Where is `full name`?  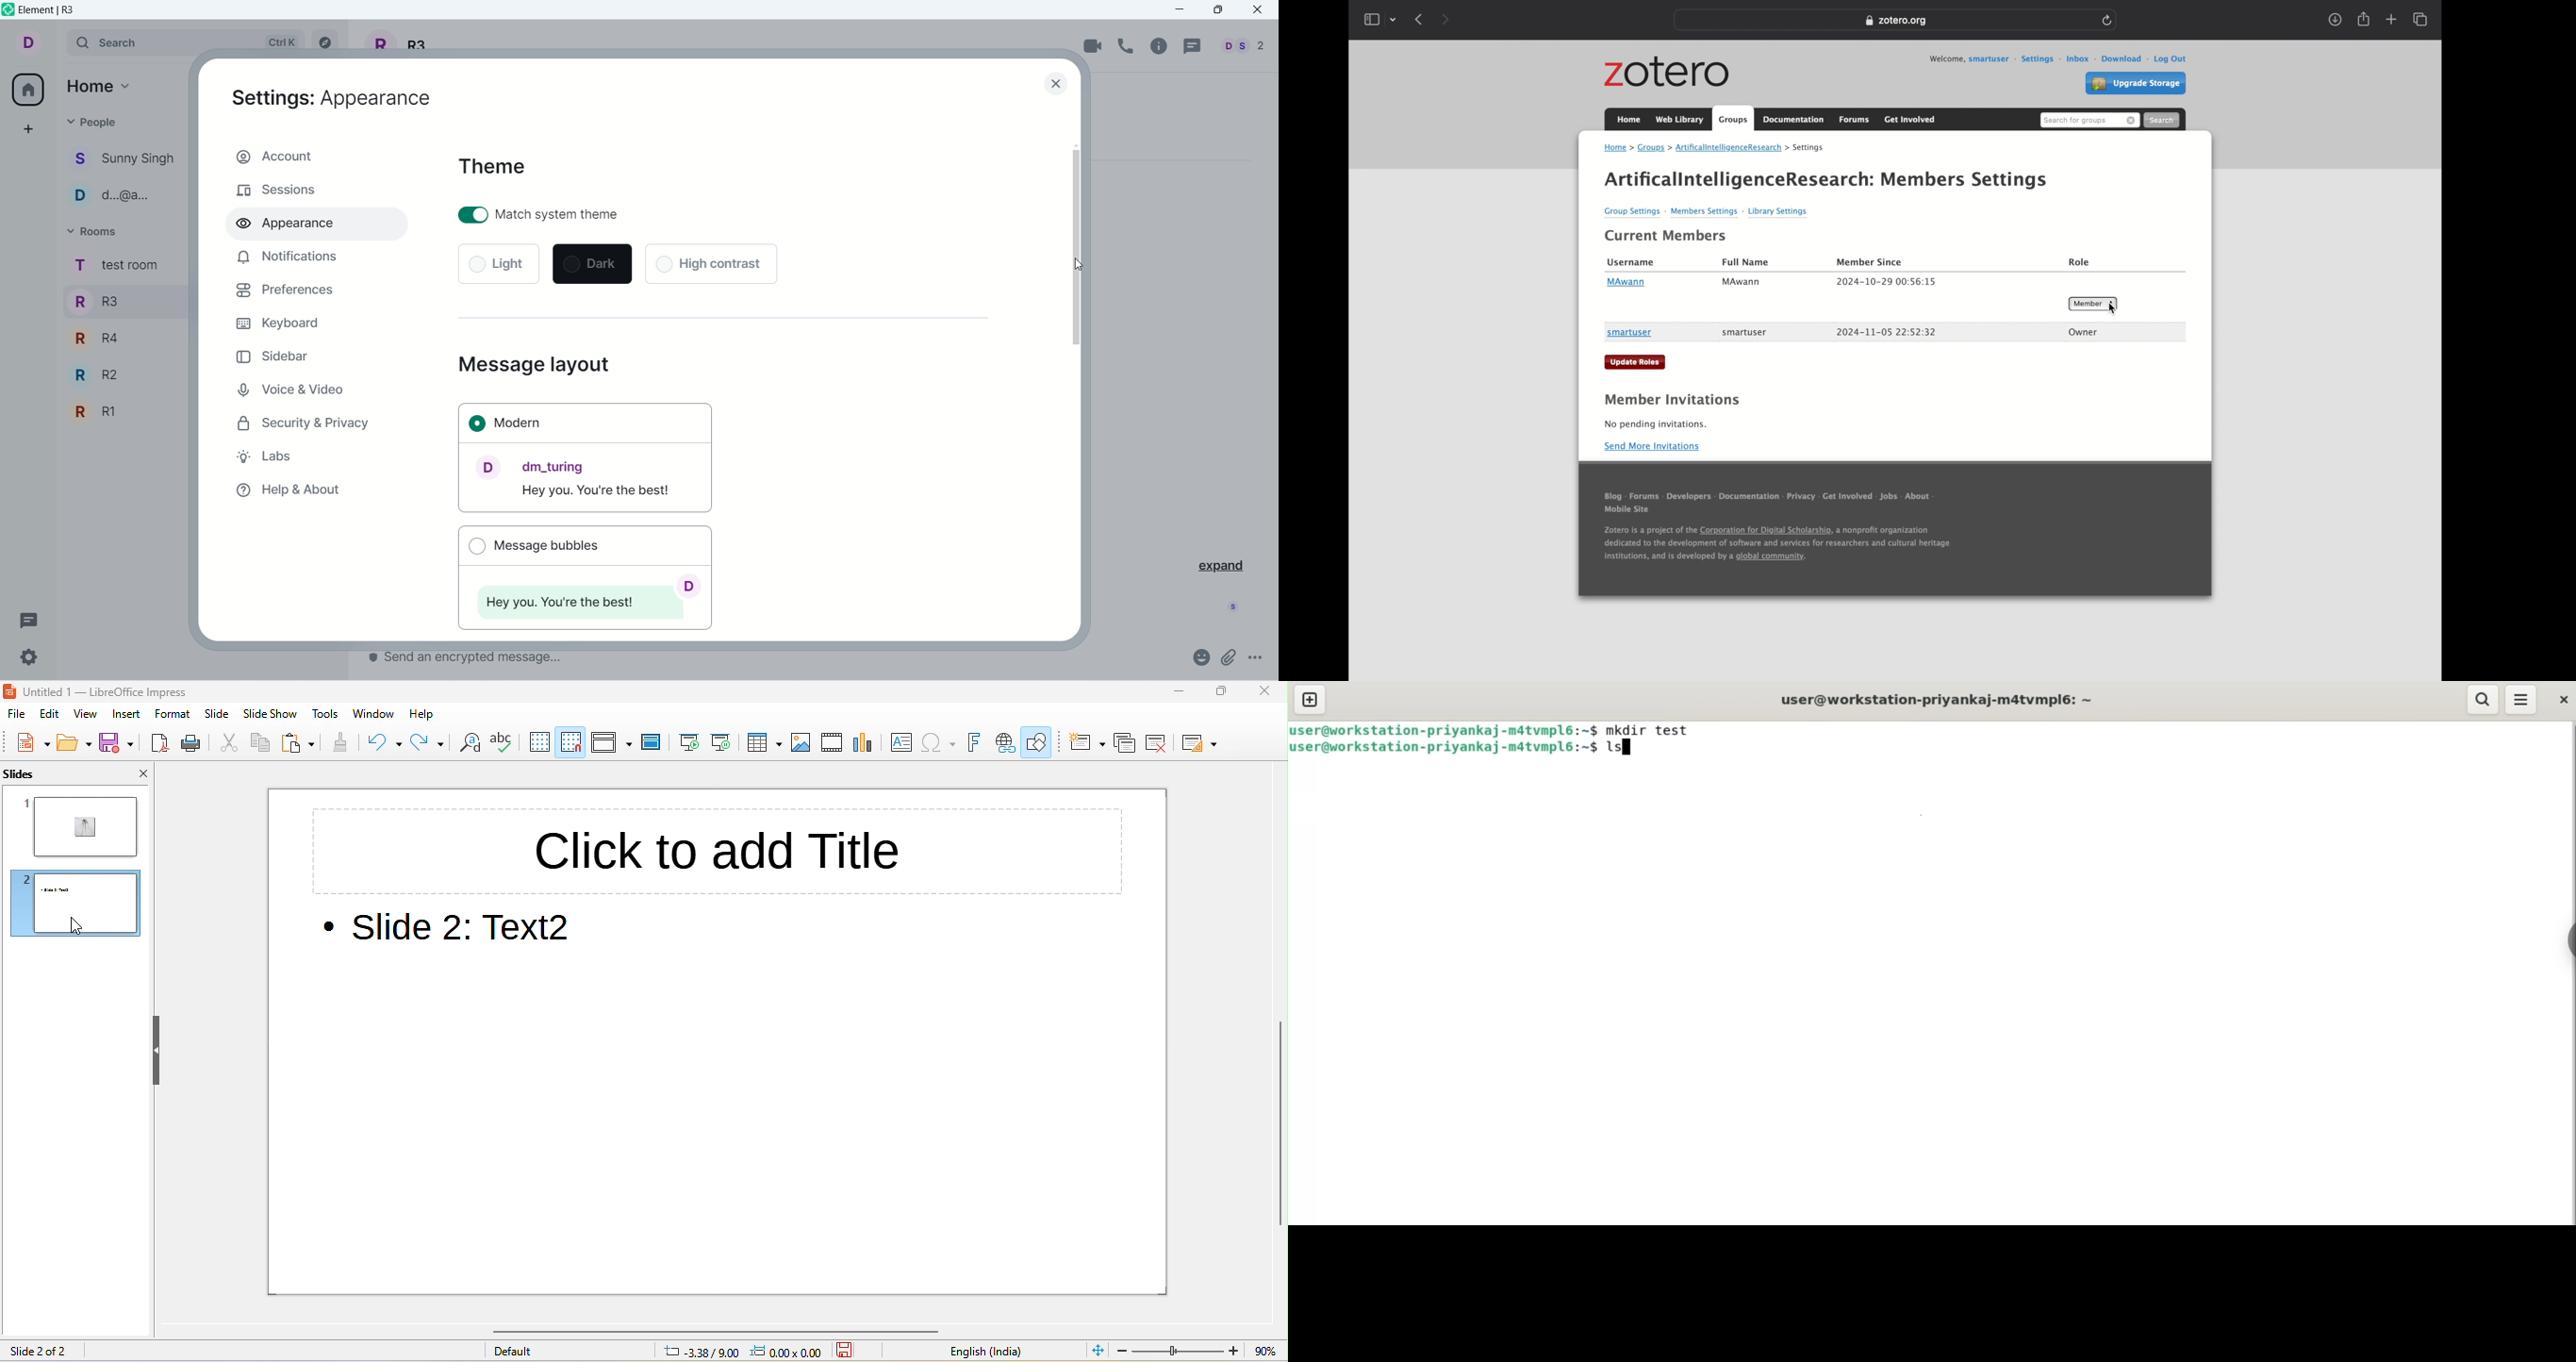 full name is located at coordinates (1746, 262).